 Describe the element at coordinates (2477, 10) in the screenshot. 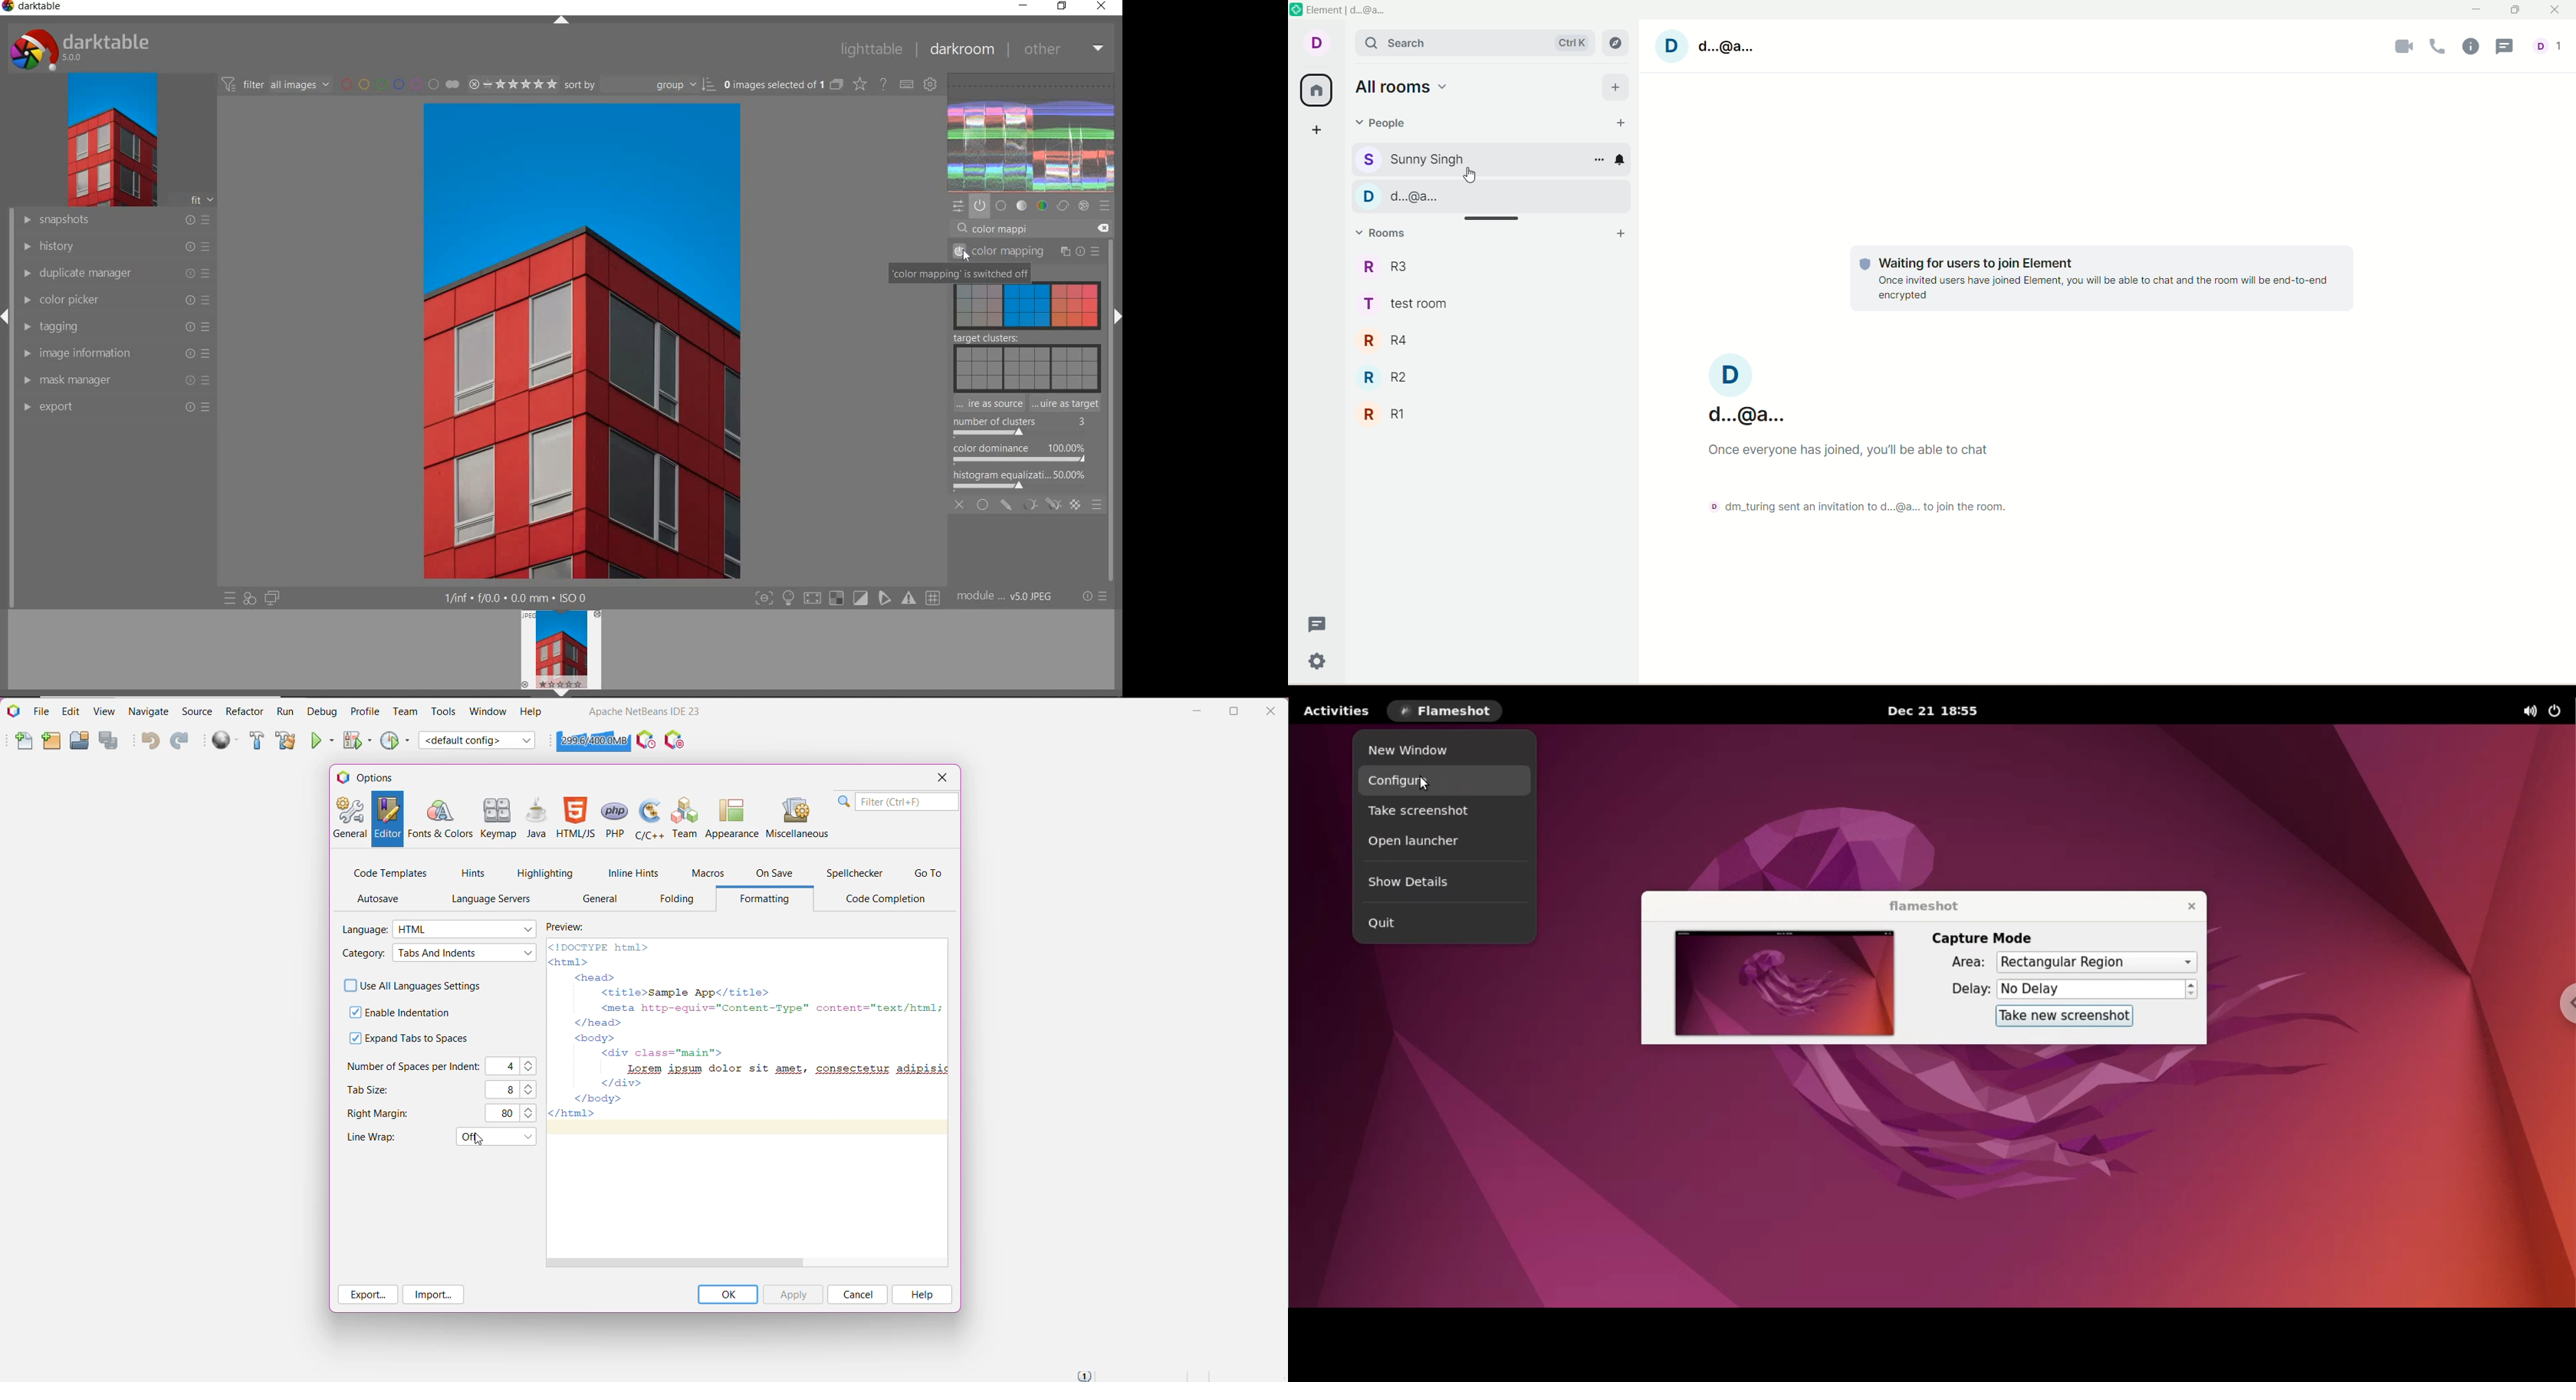

I see `minimize` at that location.